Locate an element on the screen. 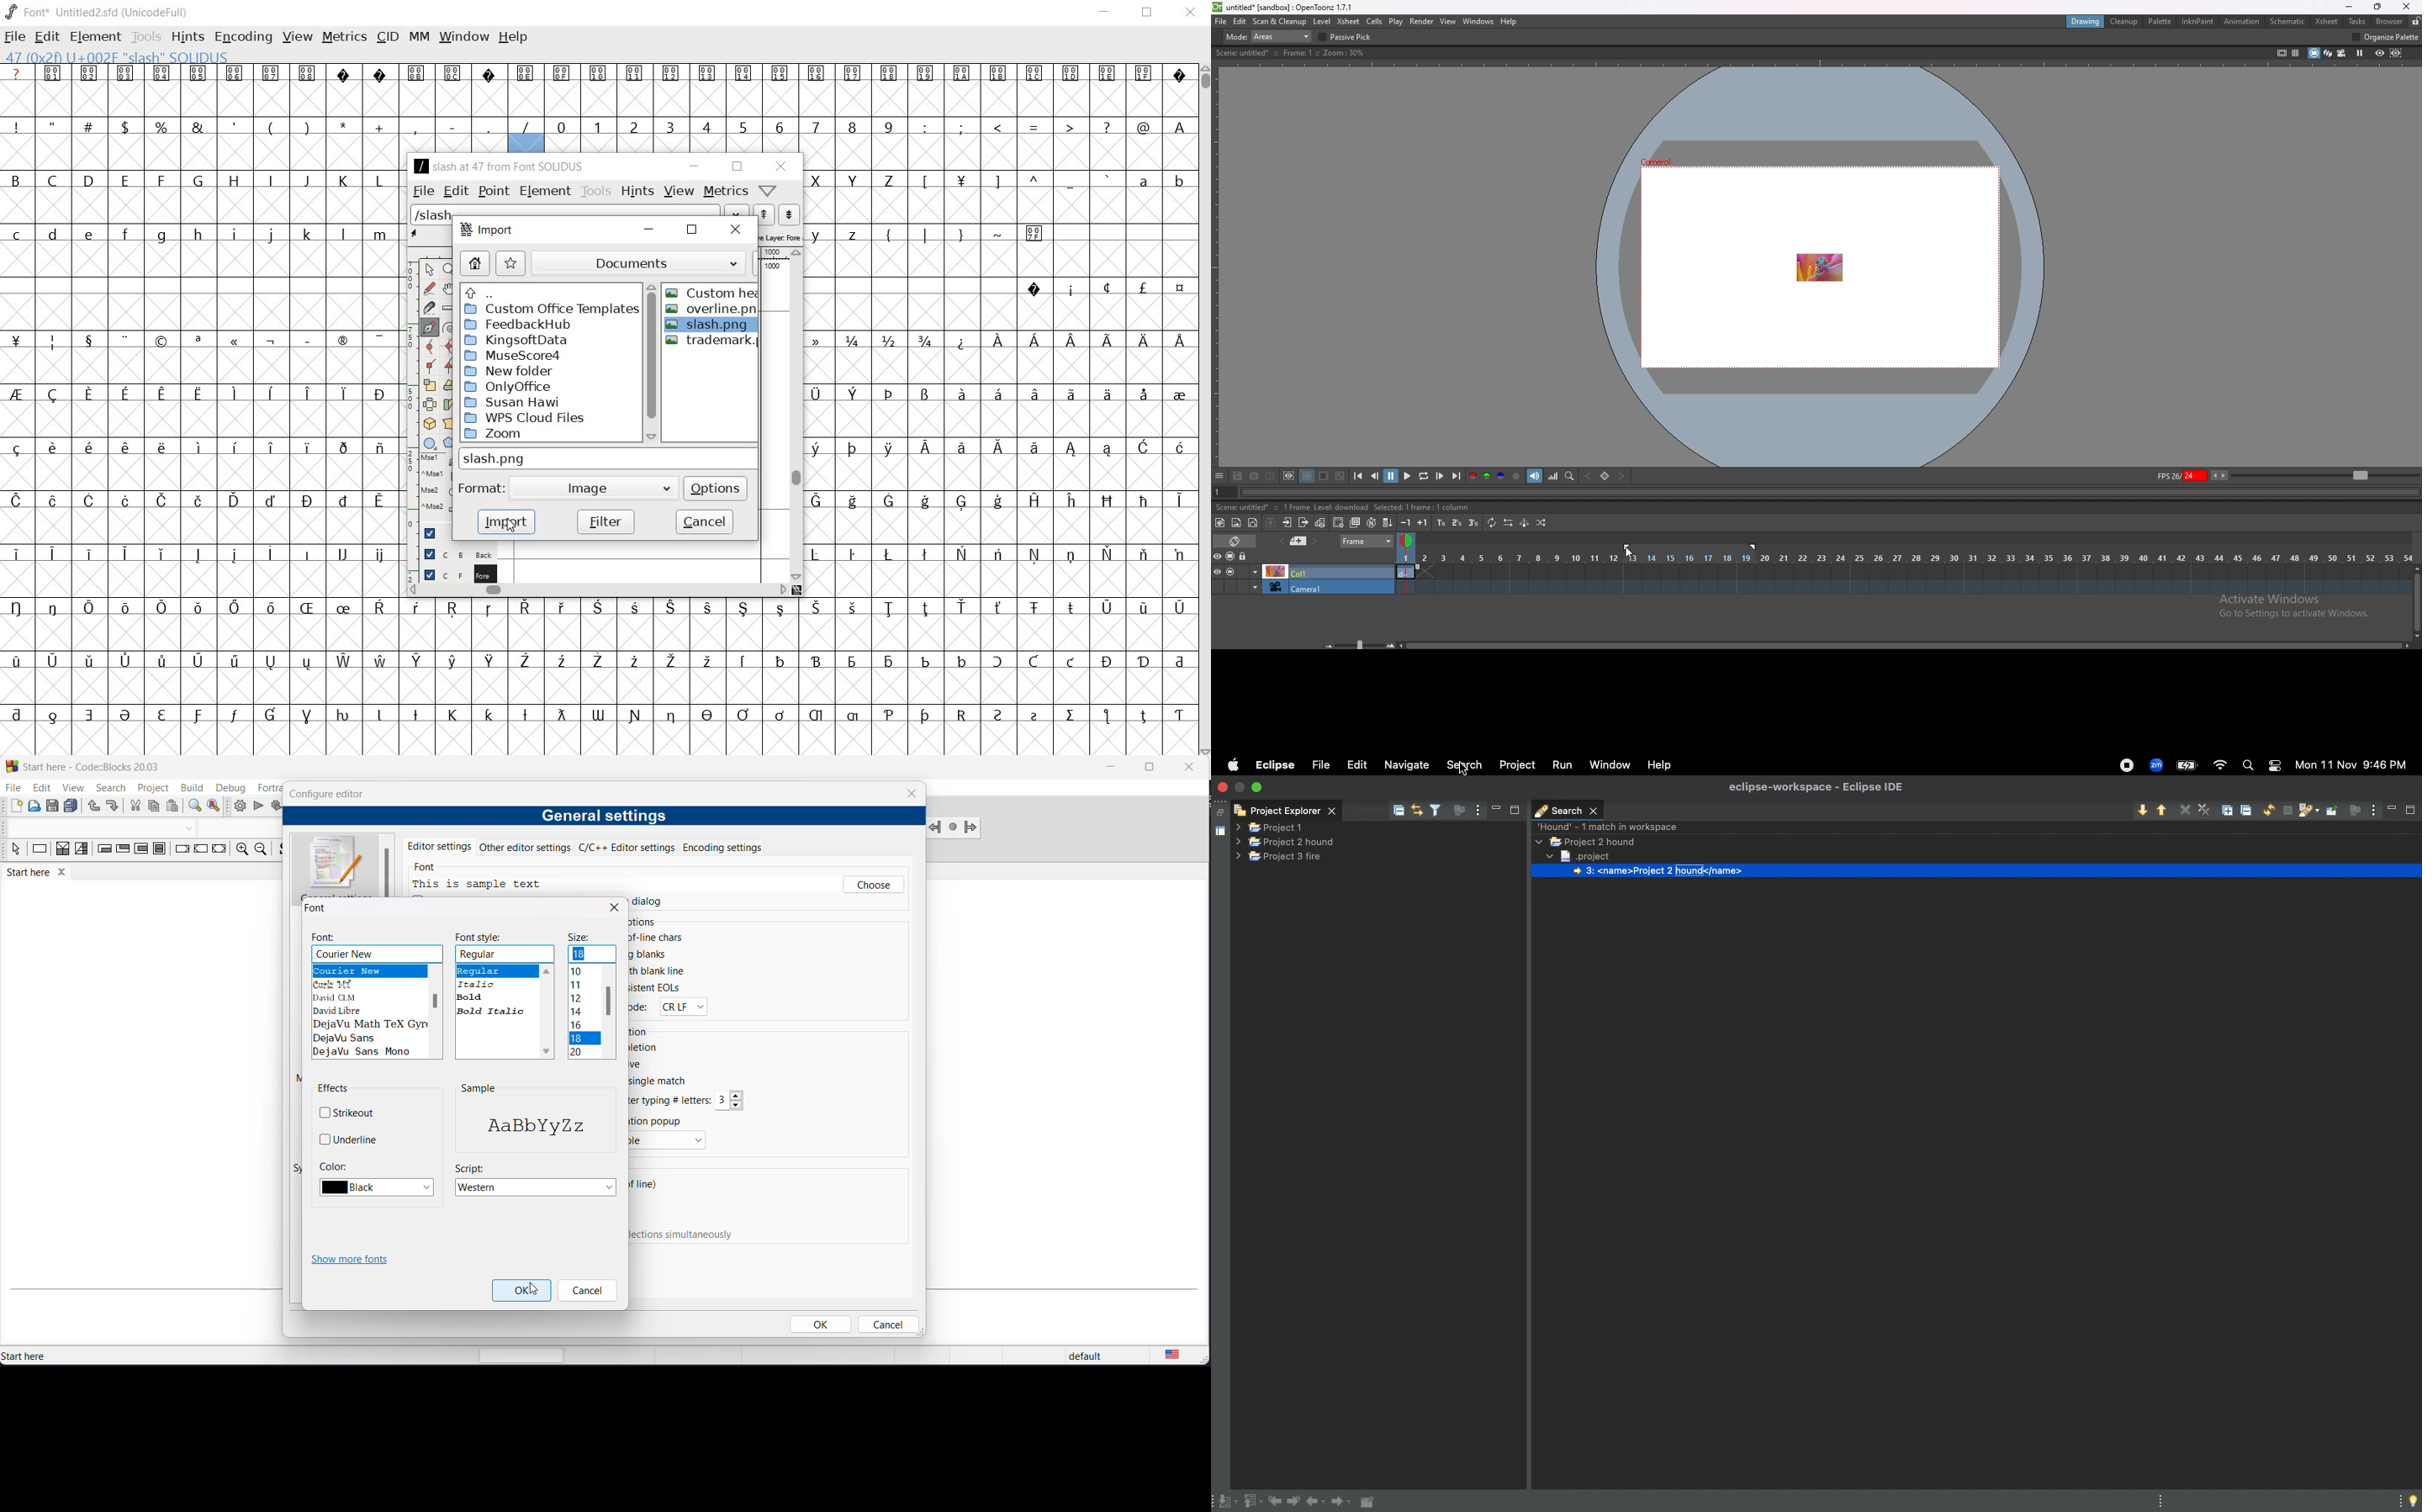 This screenshot has height=1512, width=2436. point is located at coordinates (492, 191).